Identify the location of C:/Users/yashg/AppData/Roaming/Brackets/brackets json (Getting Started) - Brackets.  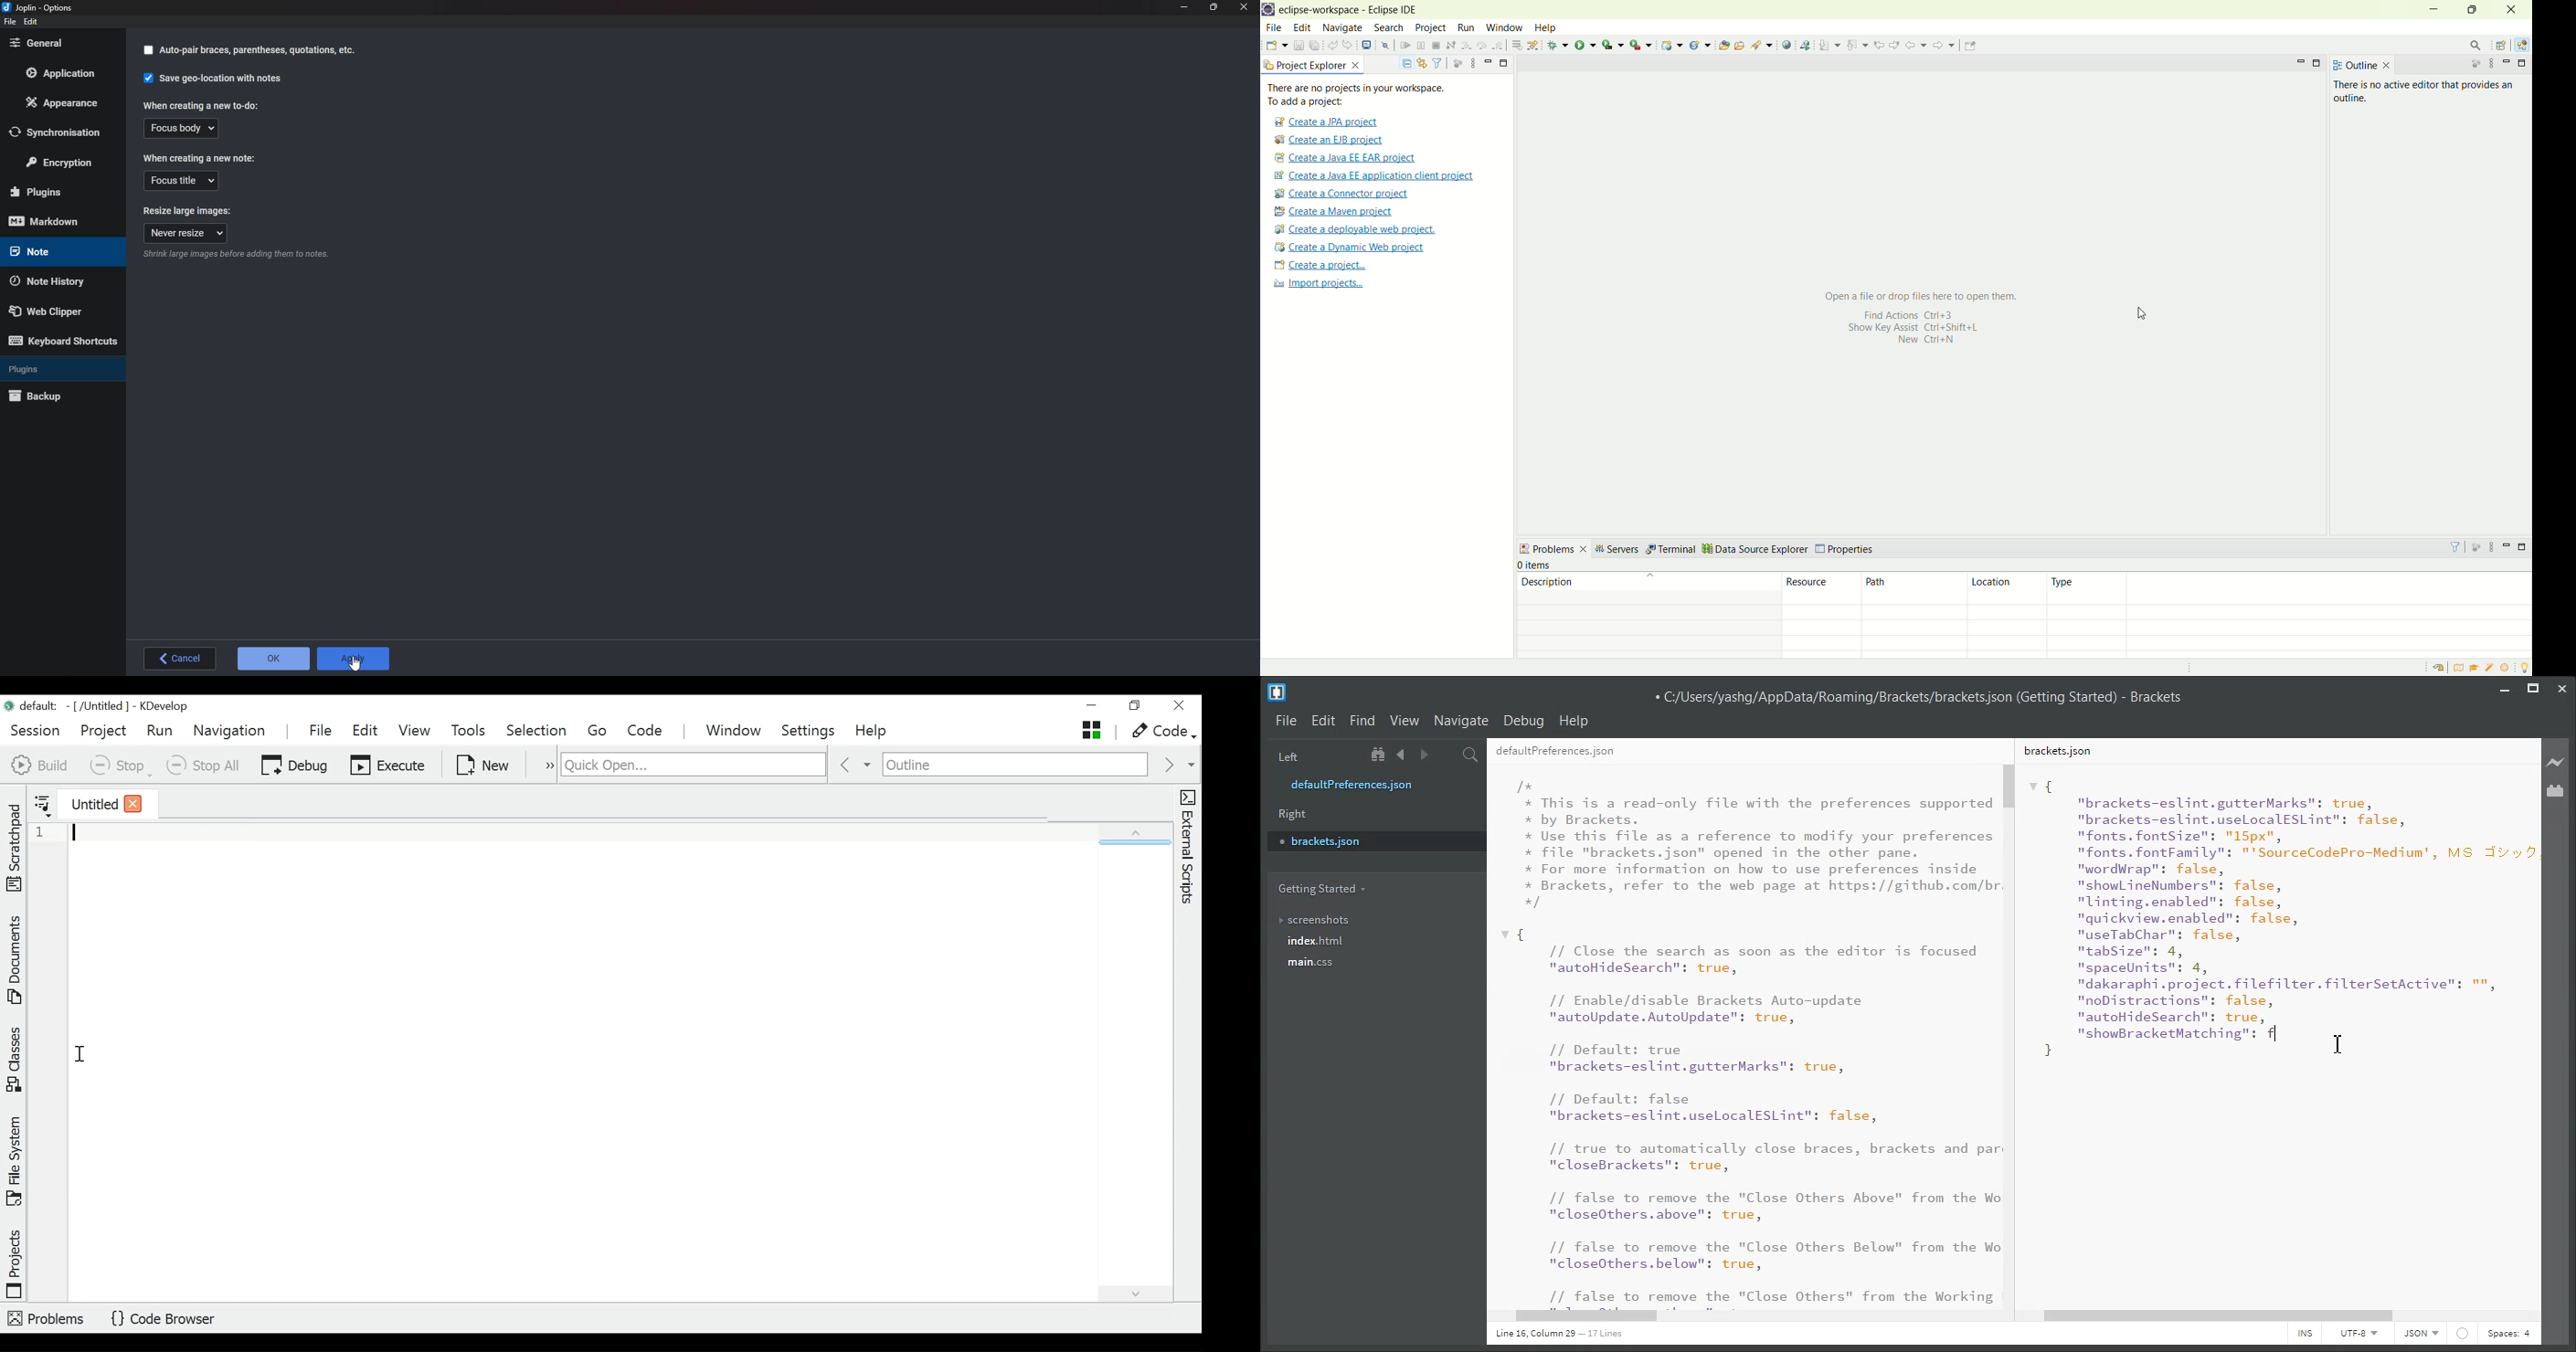
(1917, 695).